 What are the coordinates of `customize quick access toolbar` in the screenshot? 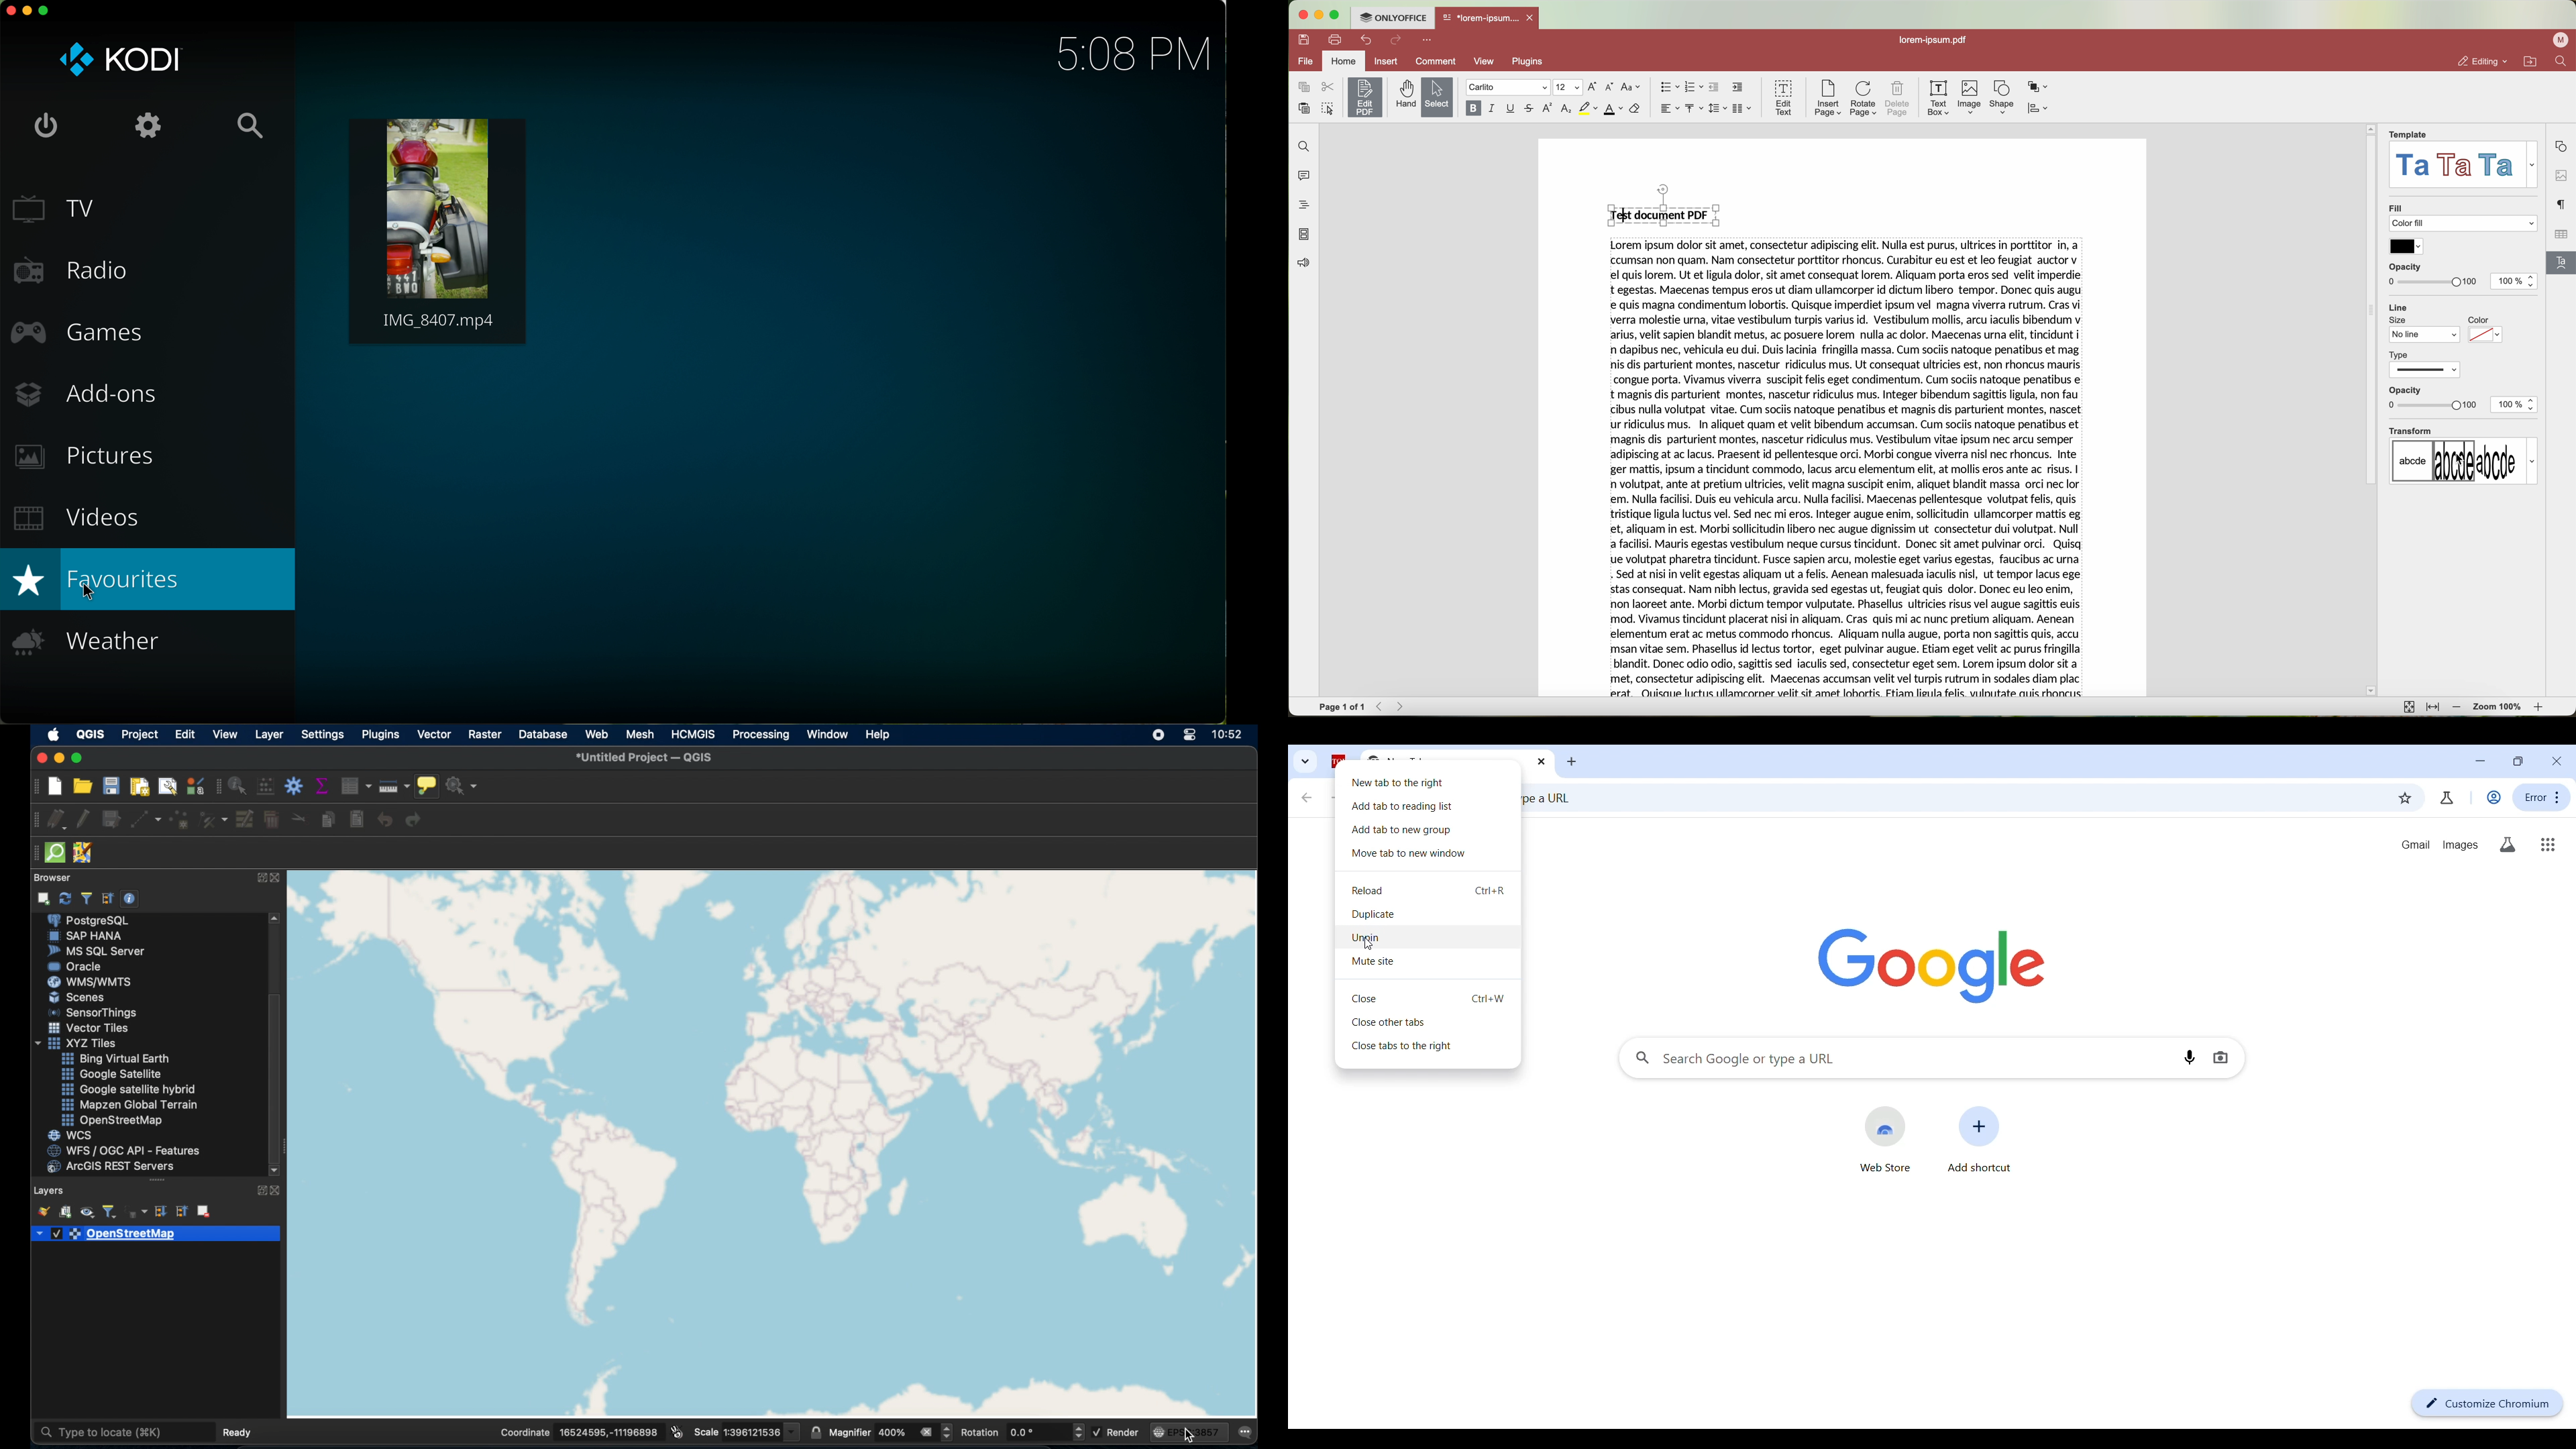 It's located at (1428, 41).